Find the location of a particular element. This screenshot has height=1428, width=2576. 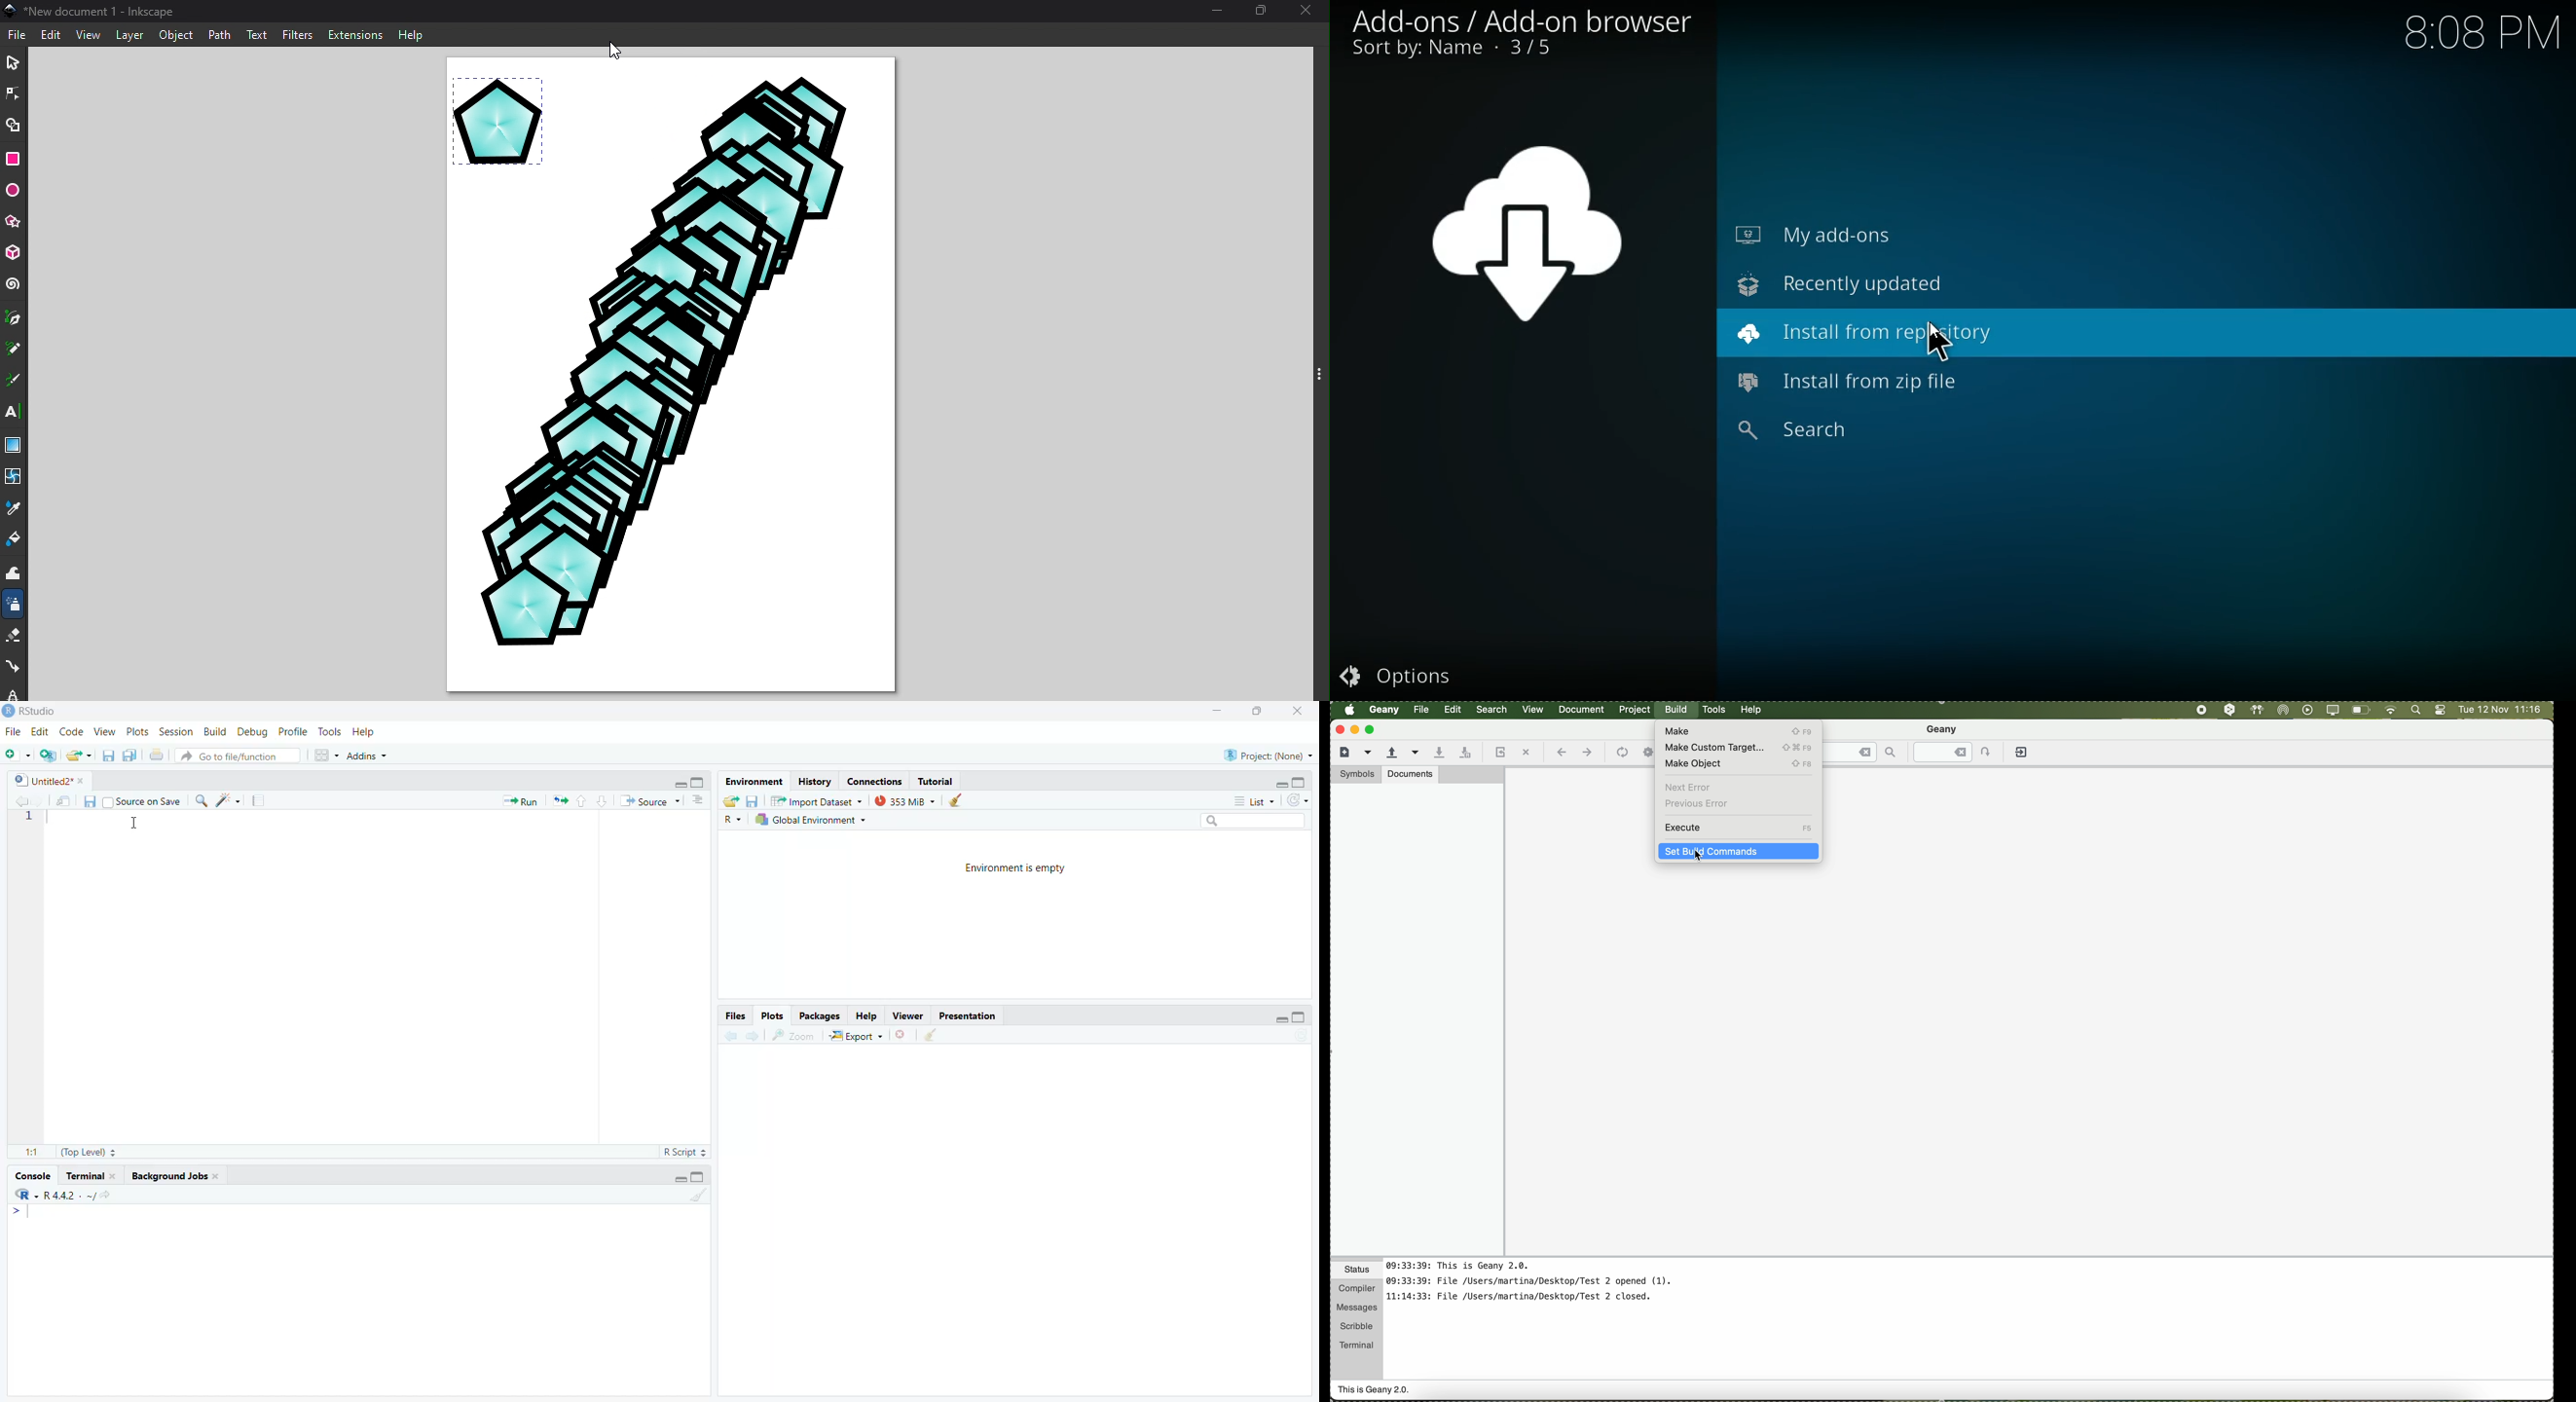

View is located at coordinates (104, 733).